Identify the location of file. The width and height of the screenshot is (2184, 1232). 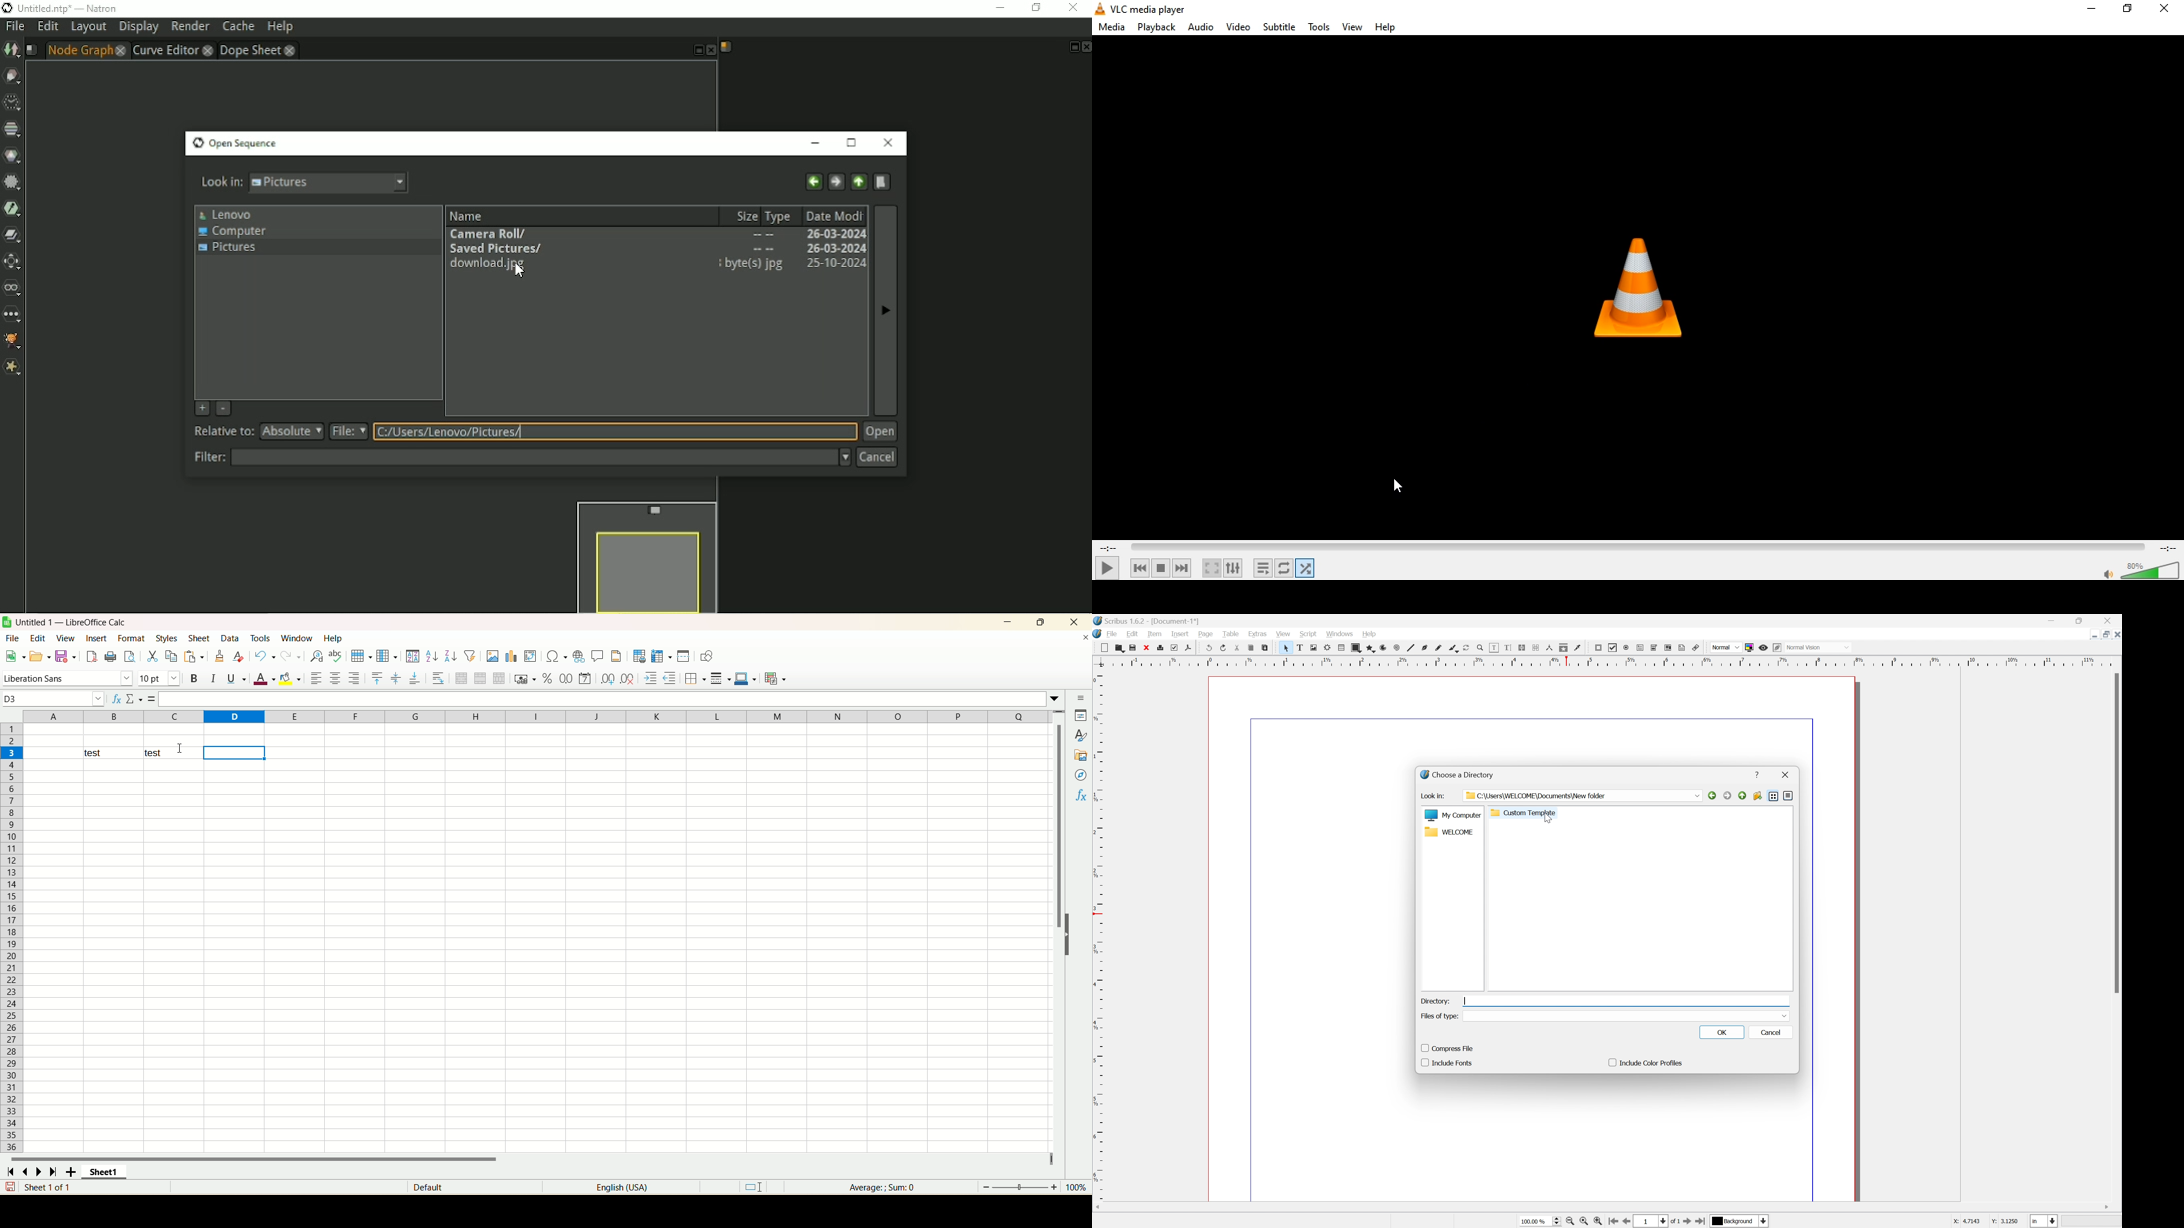
(1113, 633).